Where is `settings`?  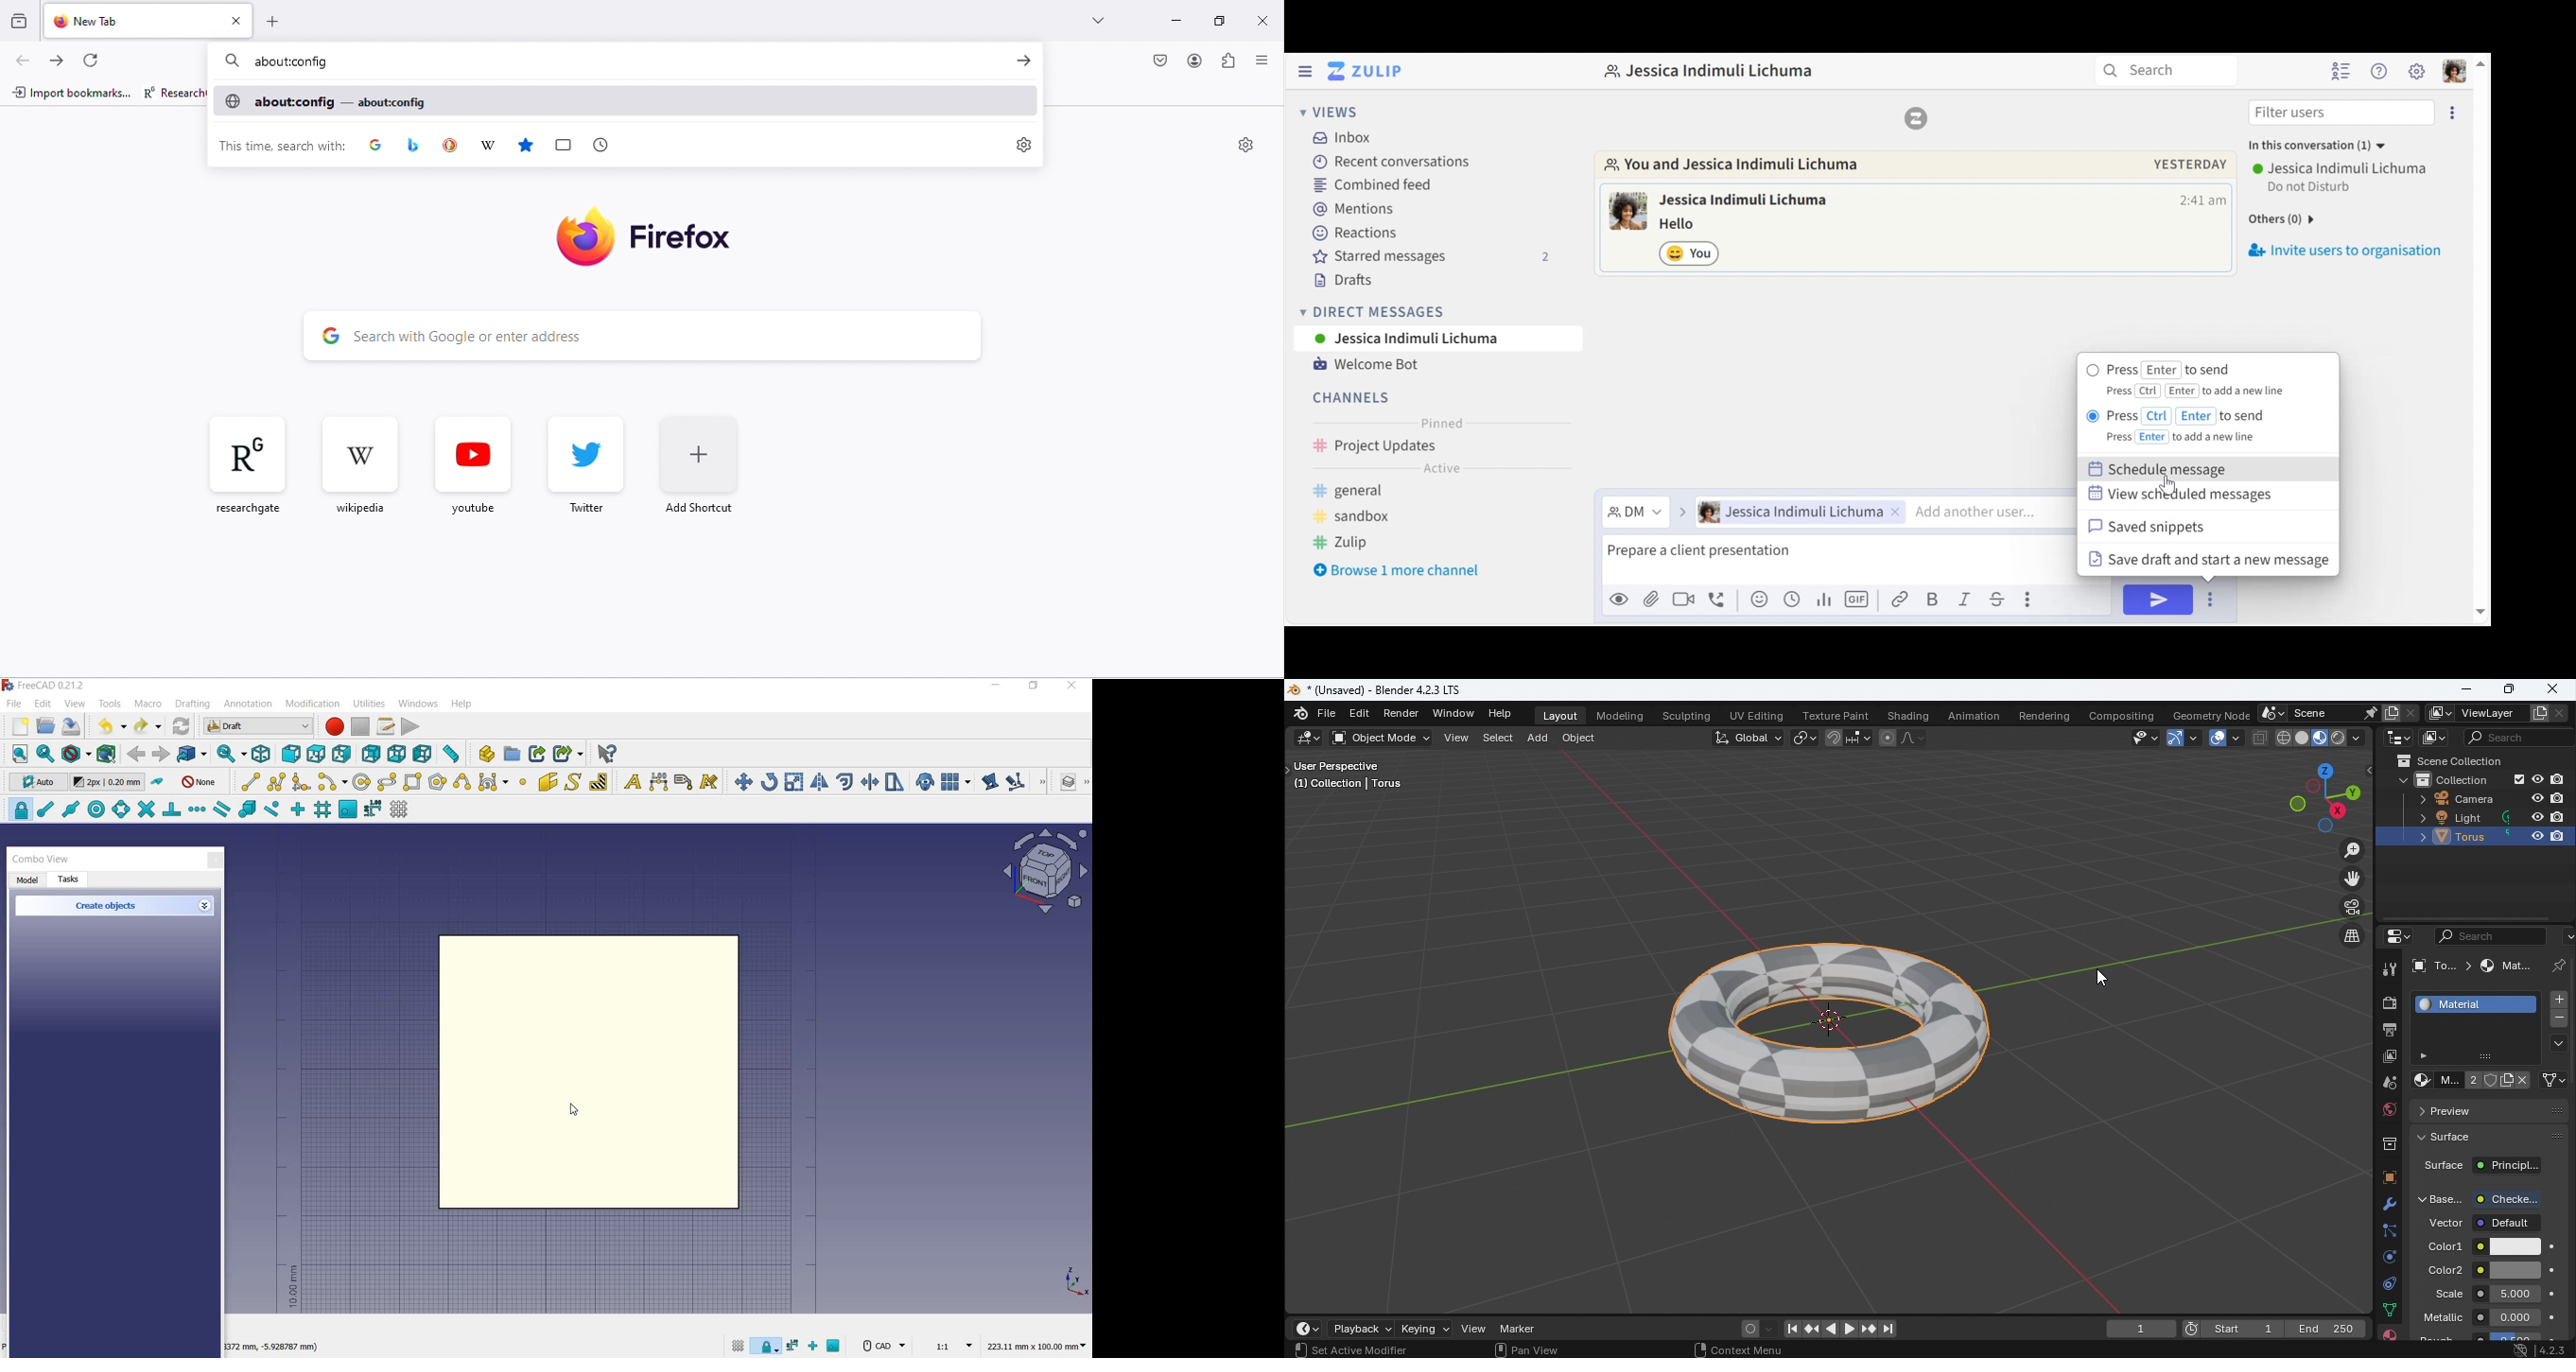
settings is located at coordinates (1021, 141).